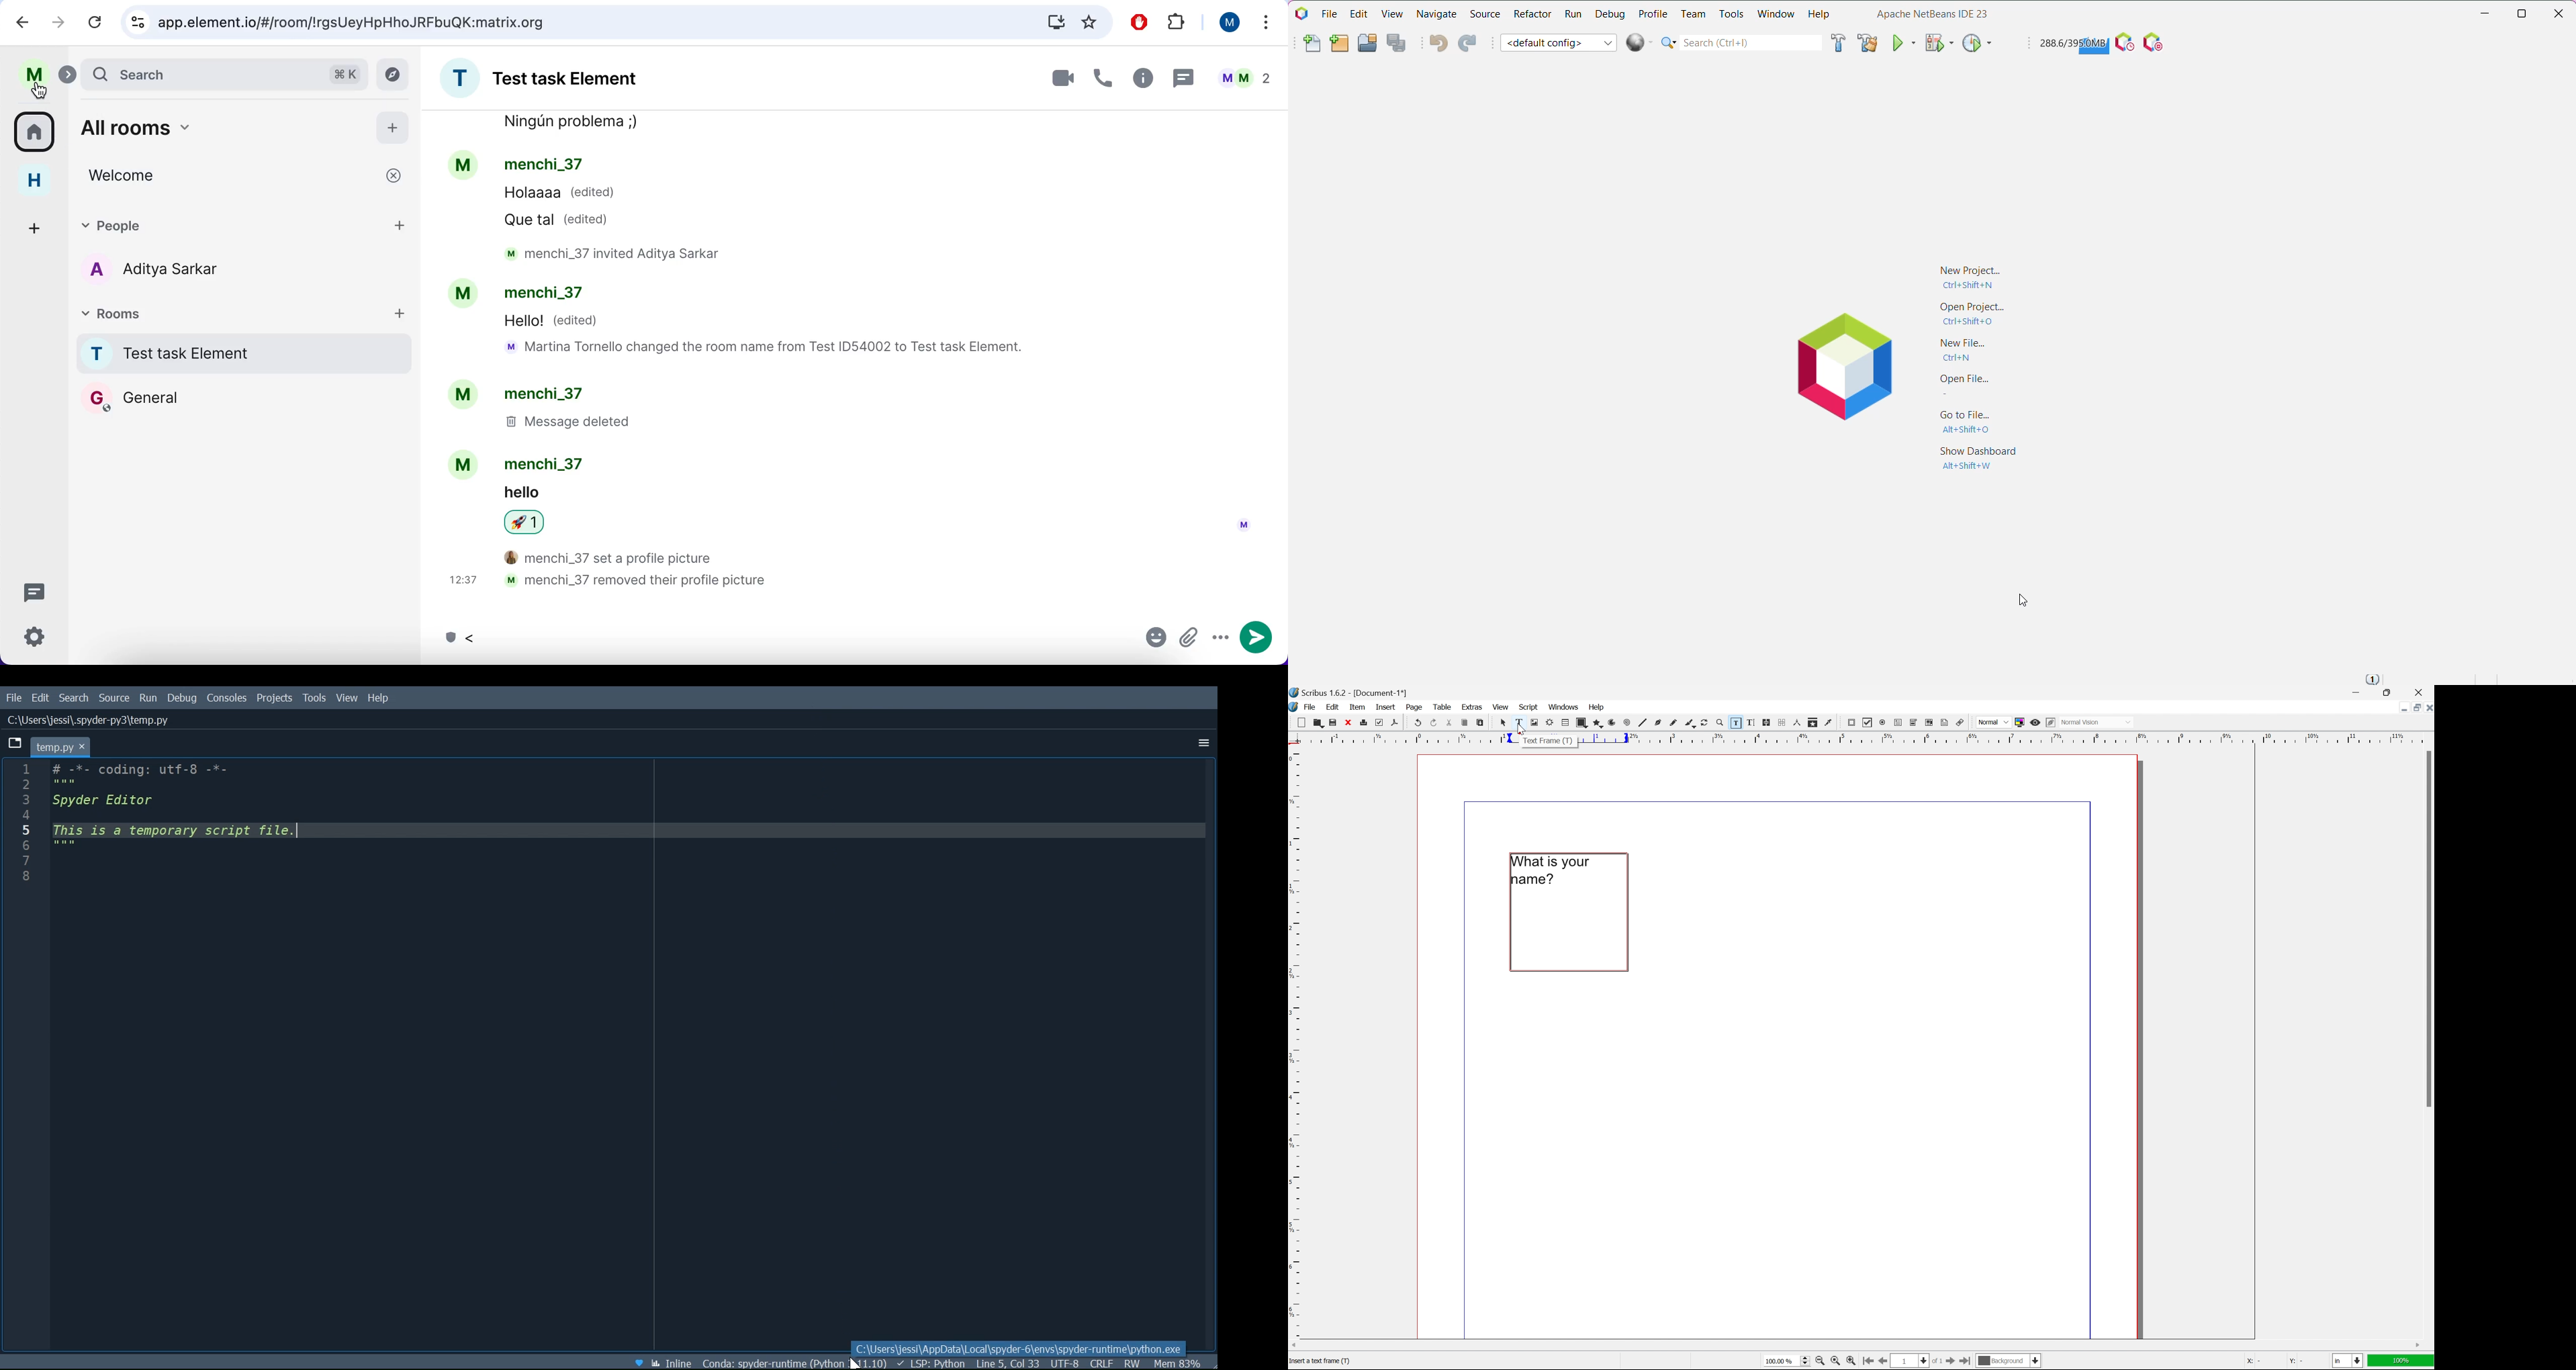  I want to click on help, so click(1597, 707).